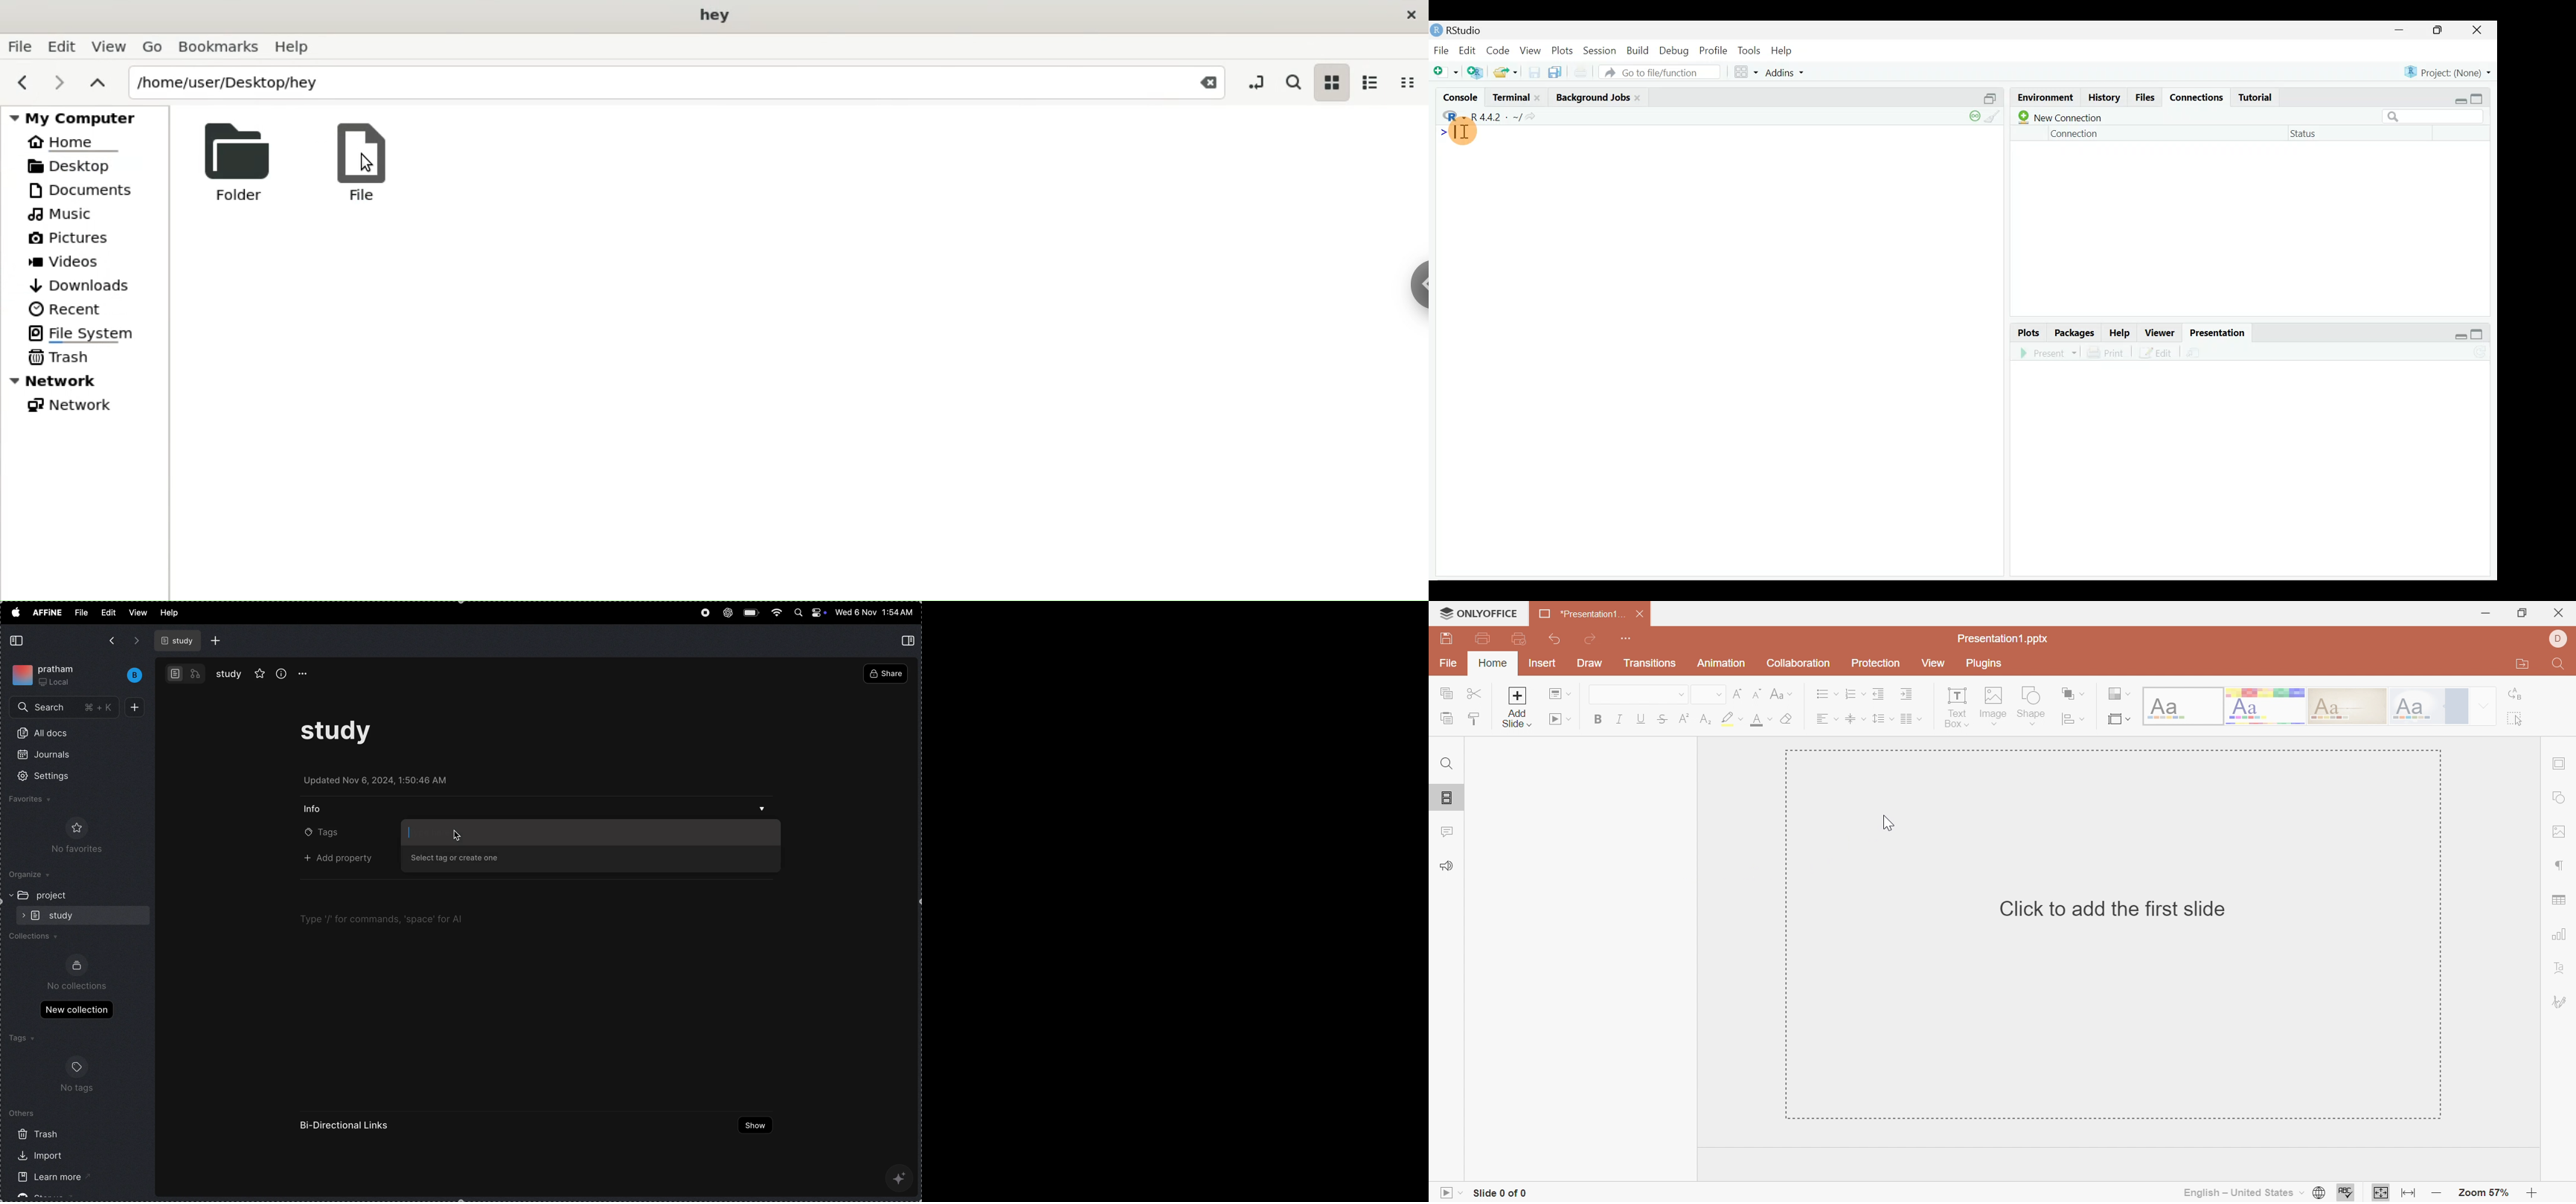 The height and width of the screenshot is (1204, 2576). I want to click on New file, so click(1446, 71).